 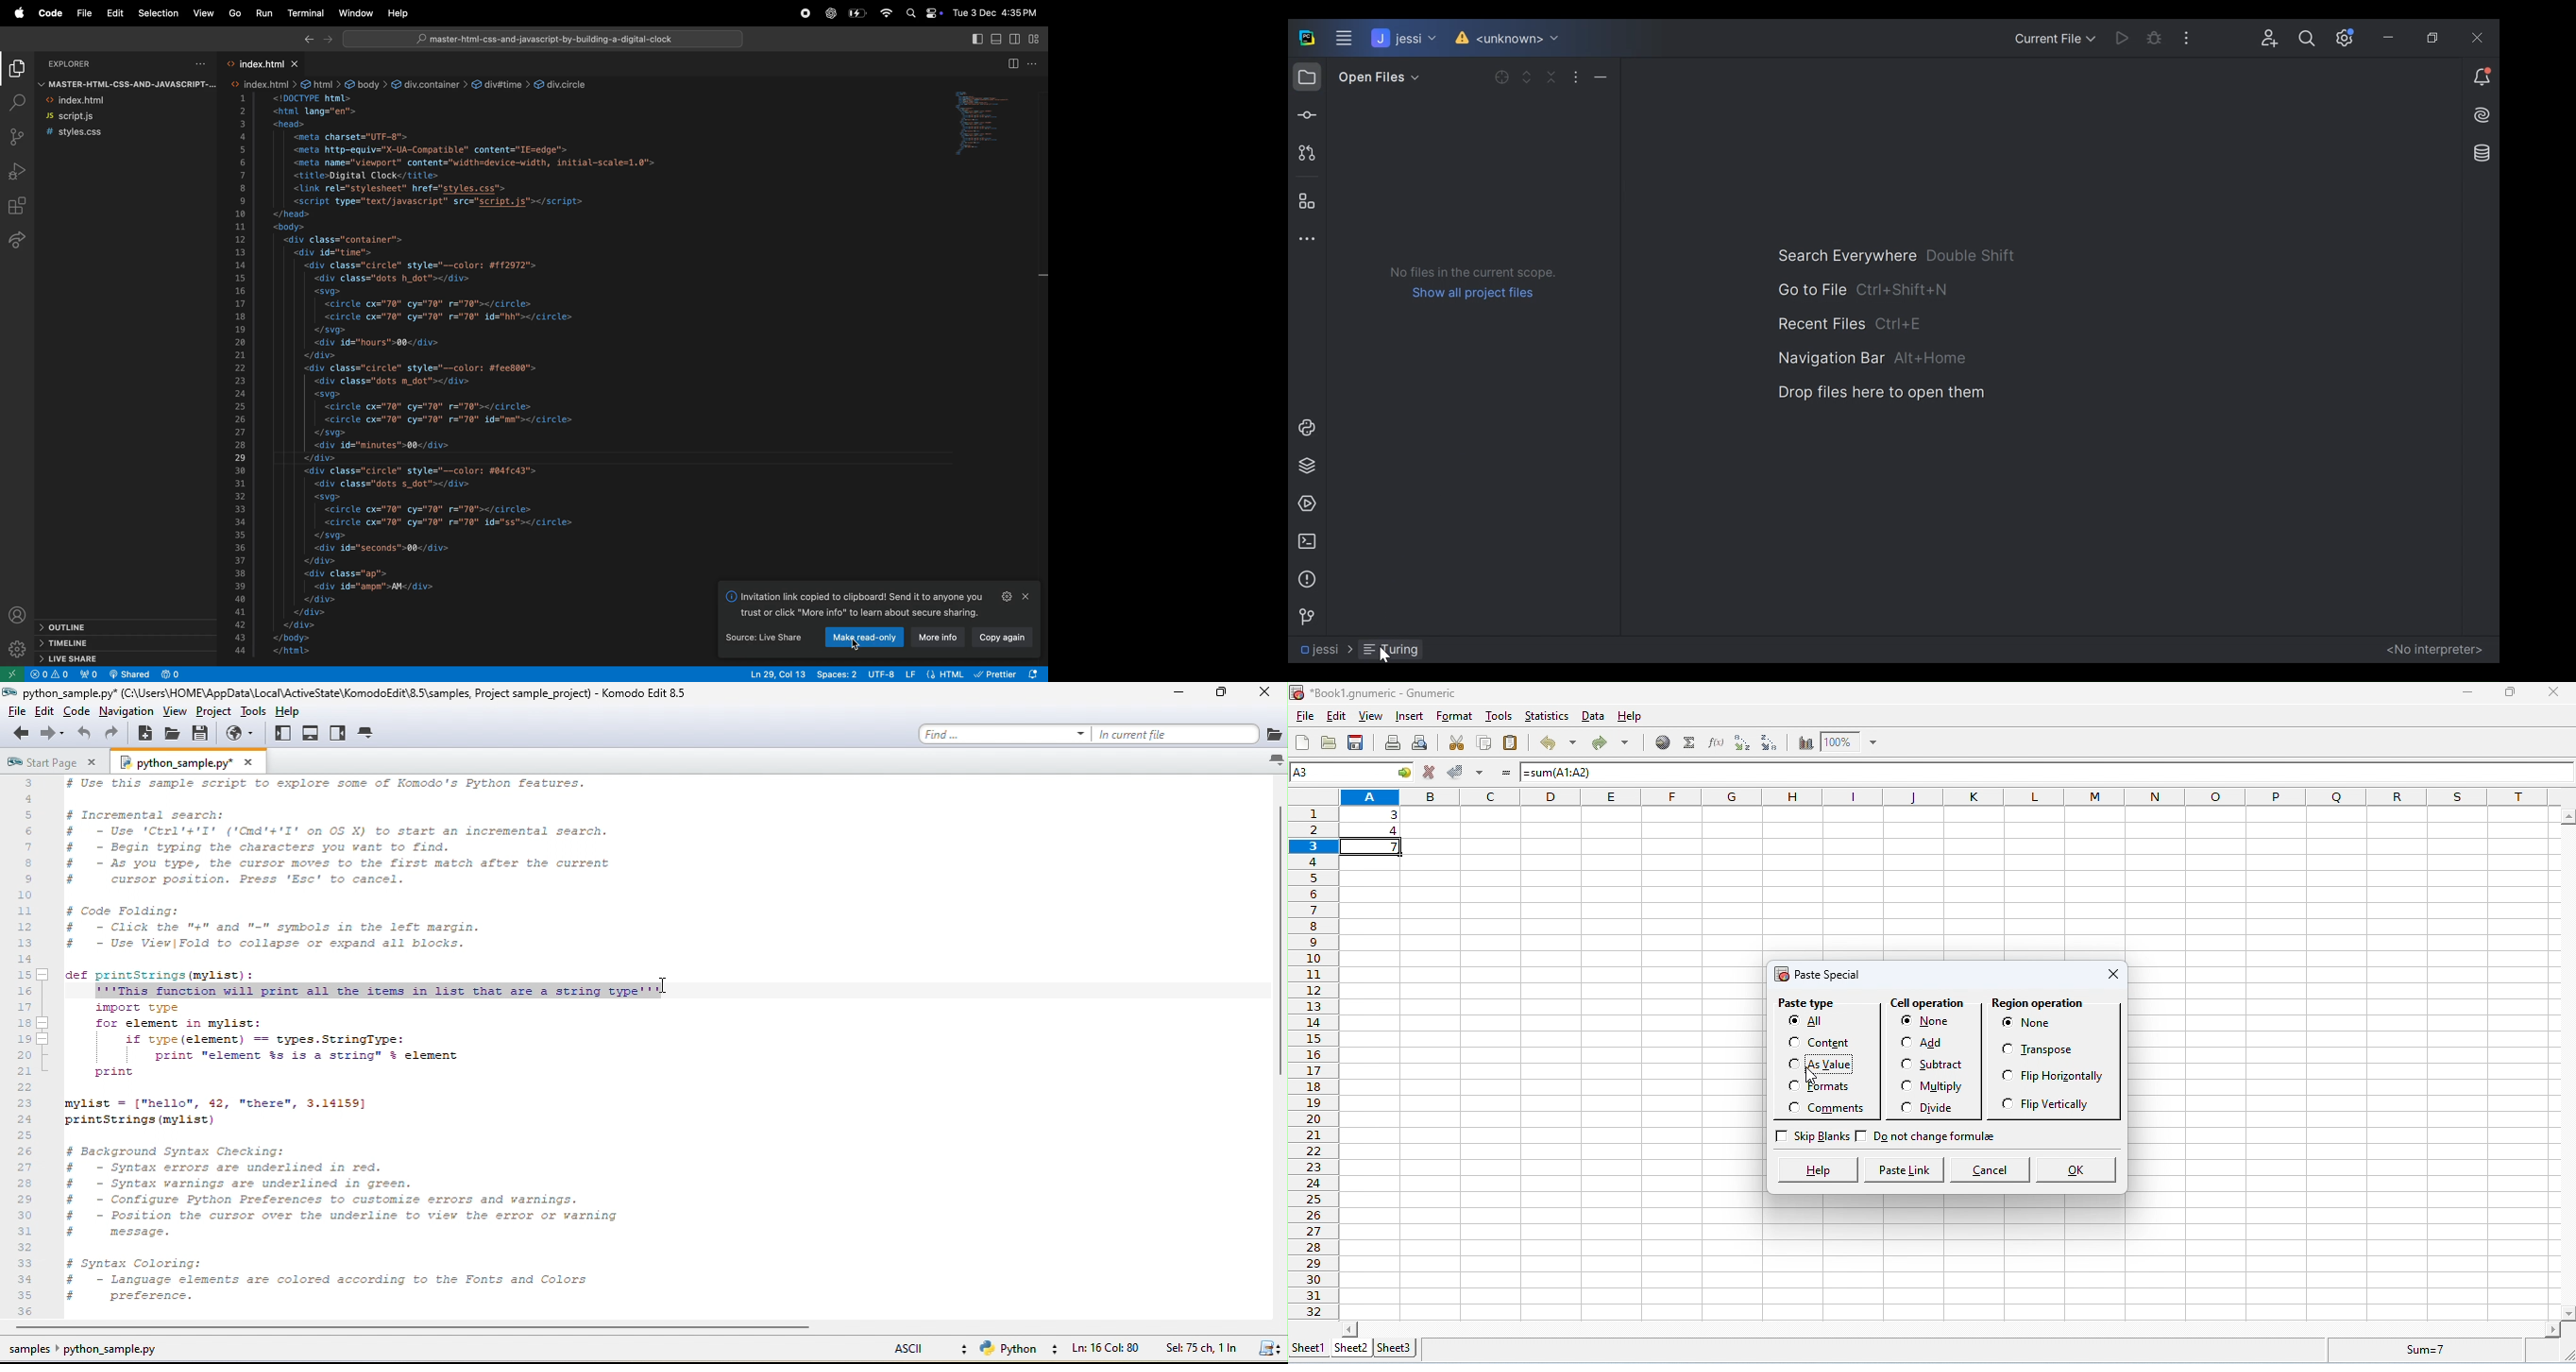 I want to click on terminal, so click(x=306, y=14).